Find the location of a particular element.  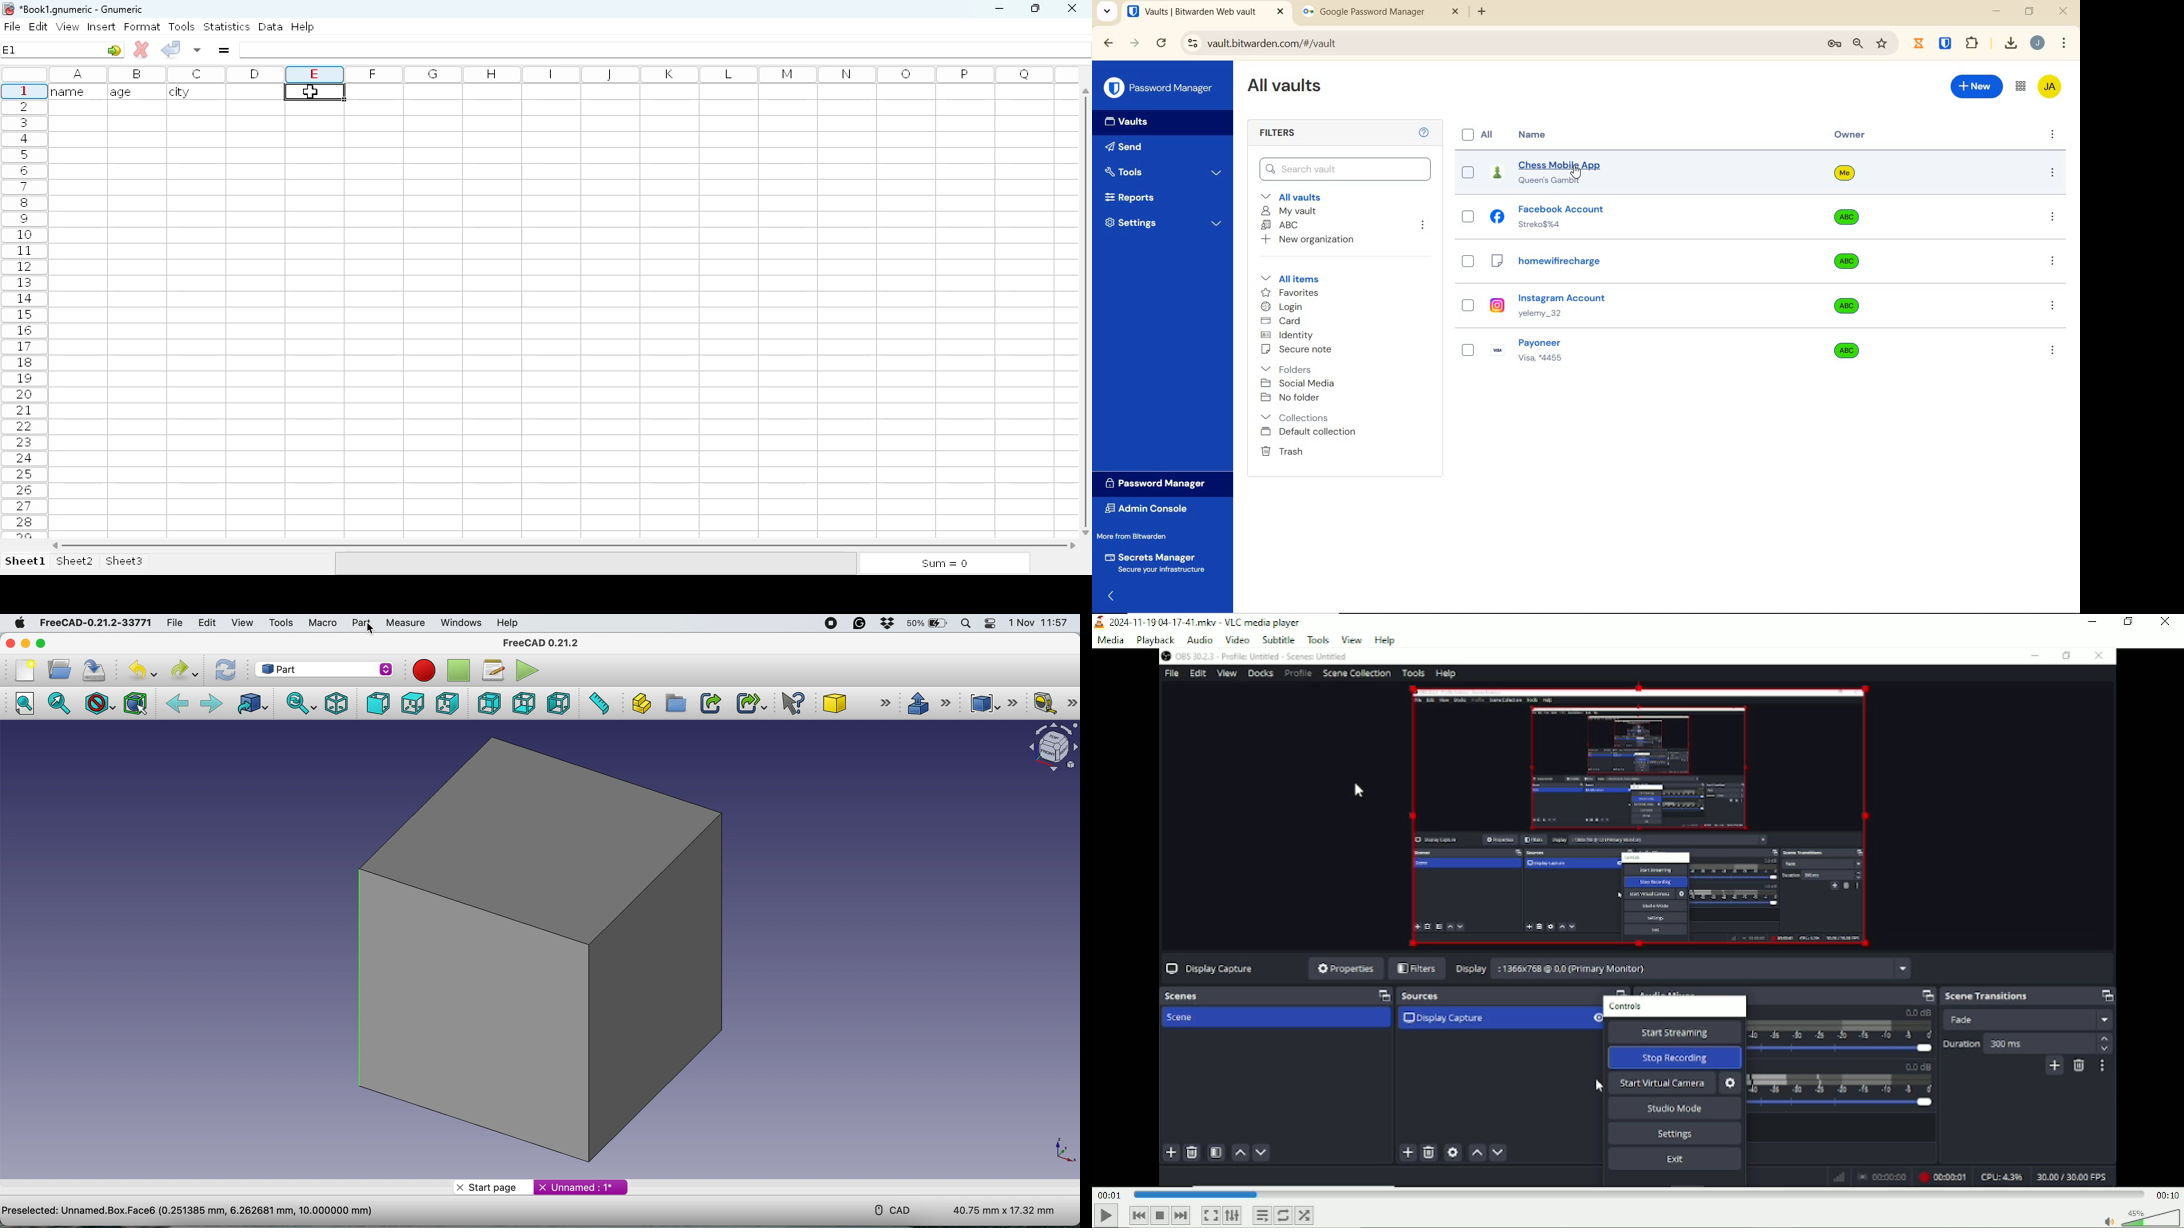

object interface is located at coordinates (1049, 749).